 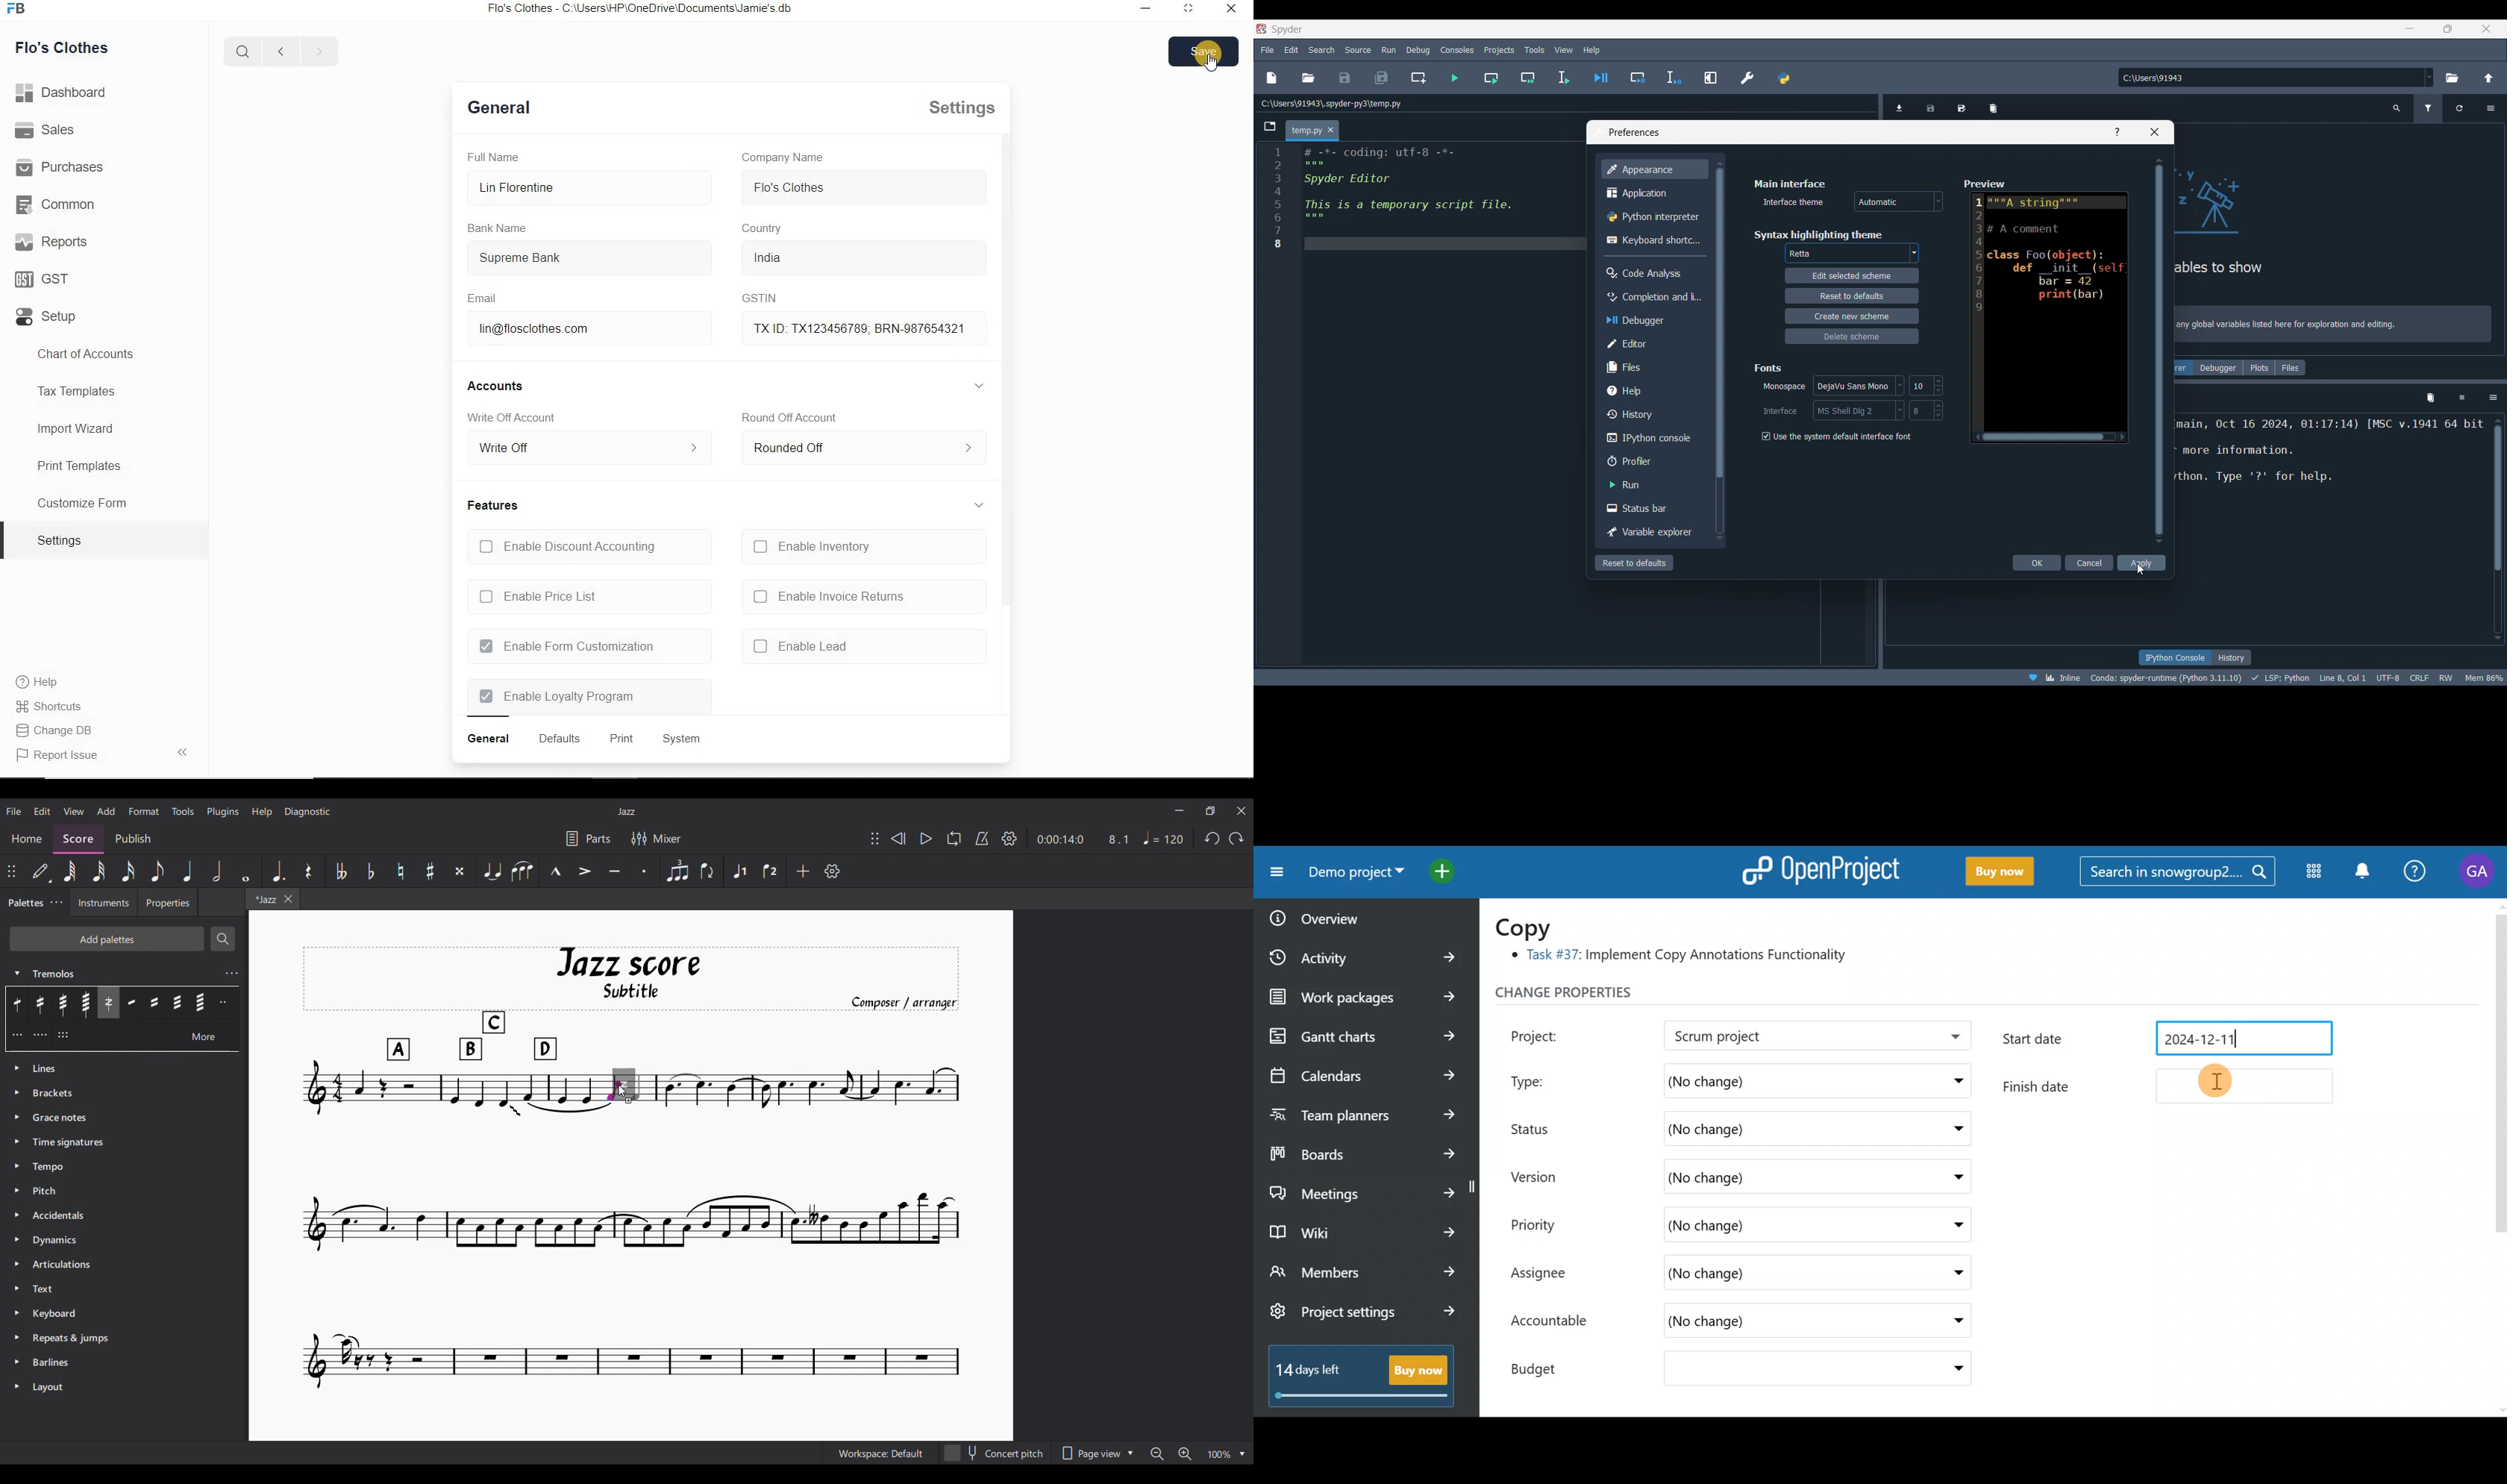 What do you see at coordinates (2117, 132) in the screenshot?
I see `Help` at bounding box center [2117, 132].